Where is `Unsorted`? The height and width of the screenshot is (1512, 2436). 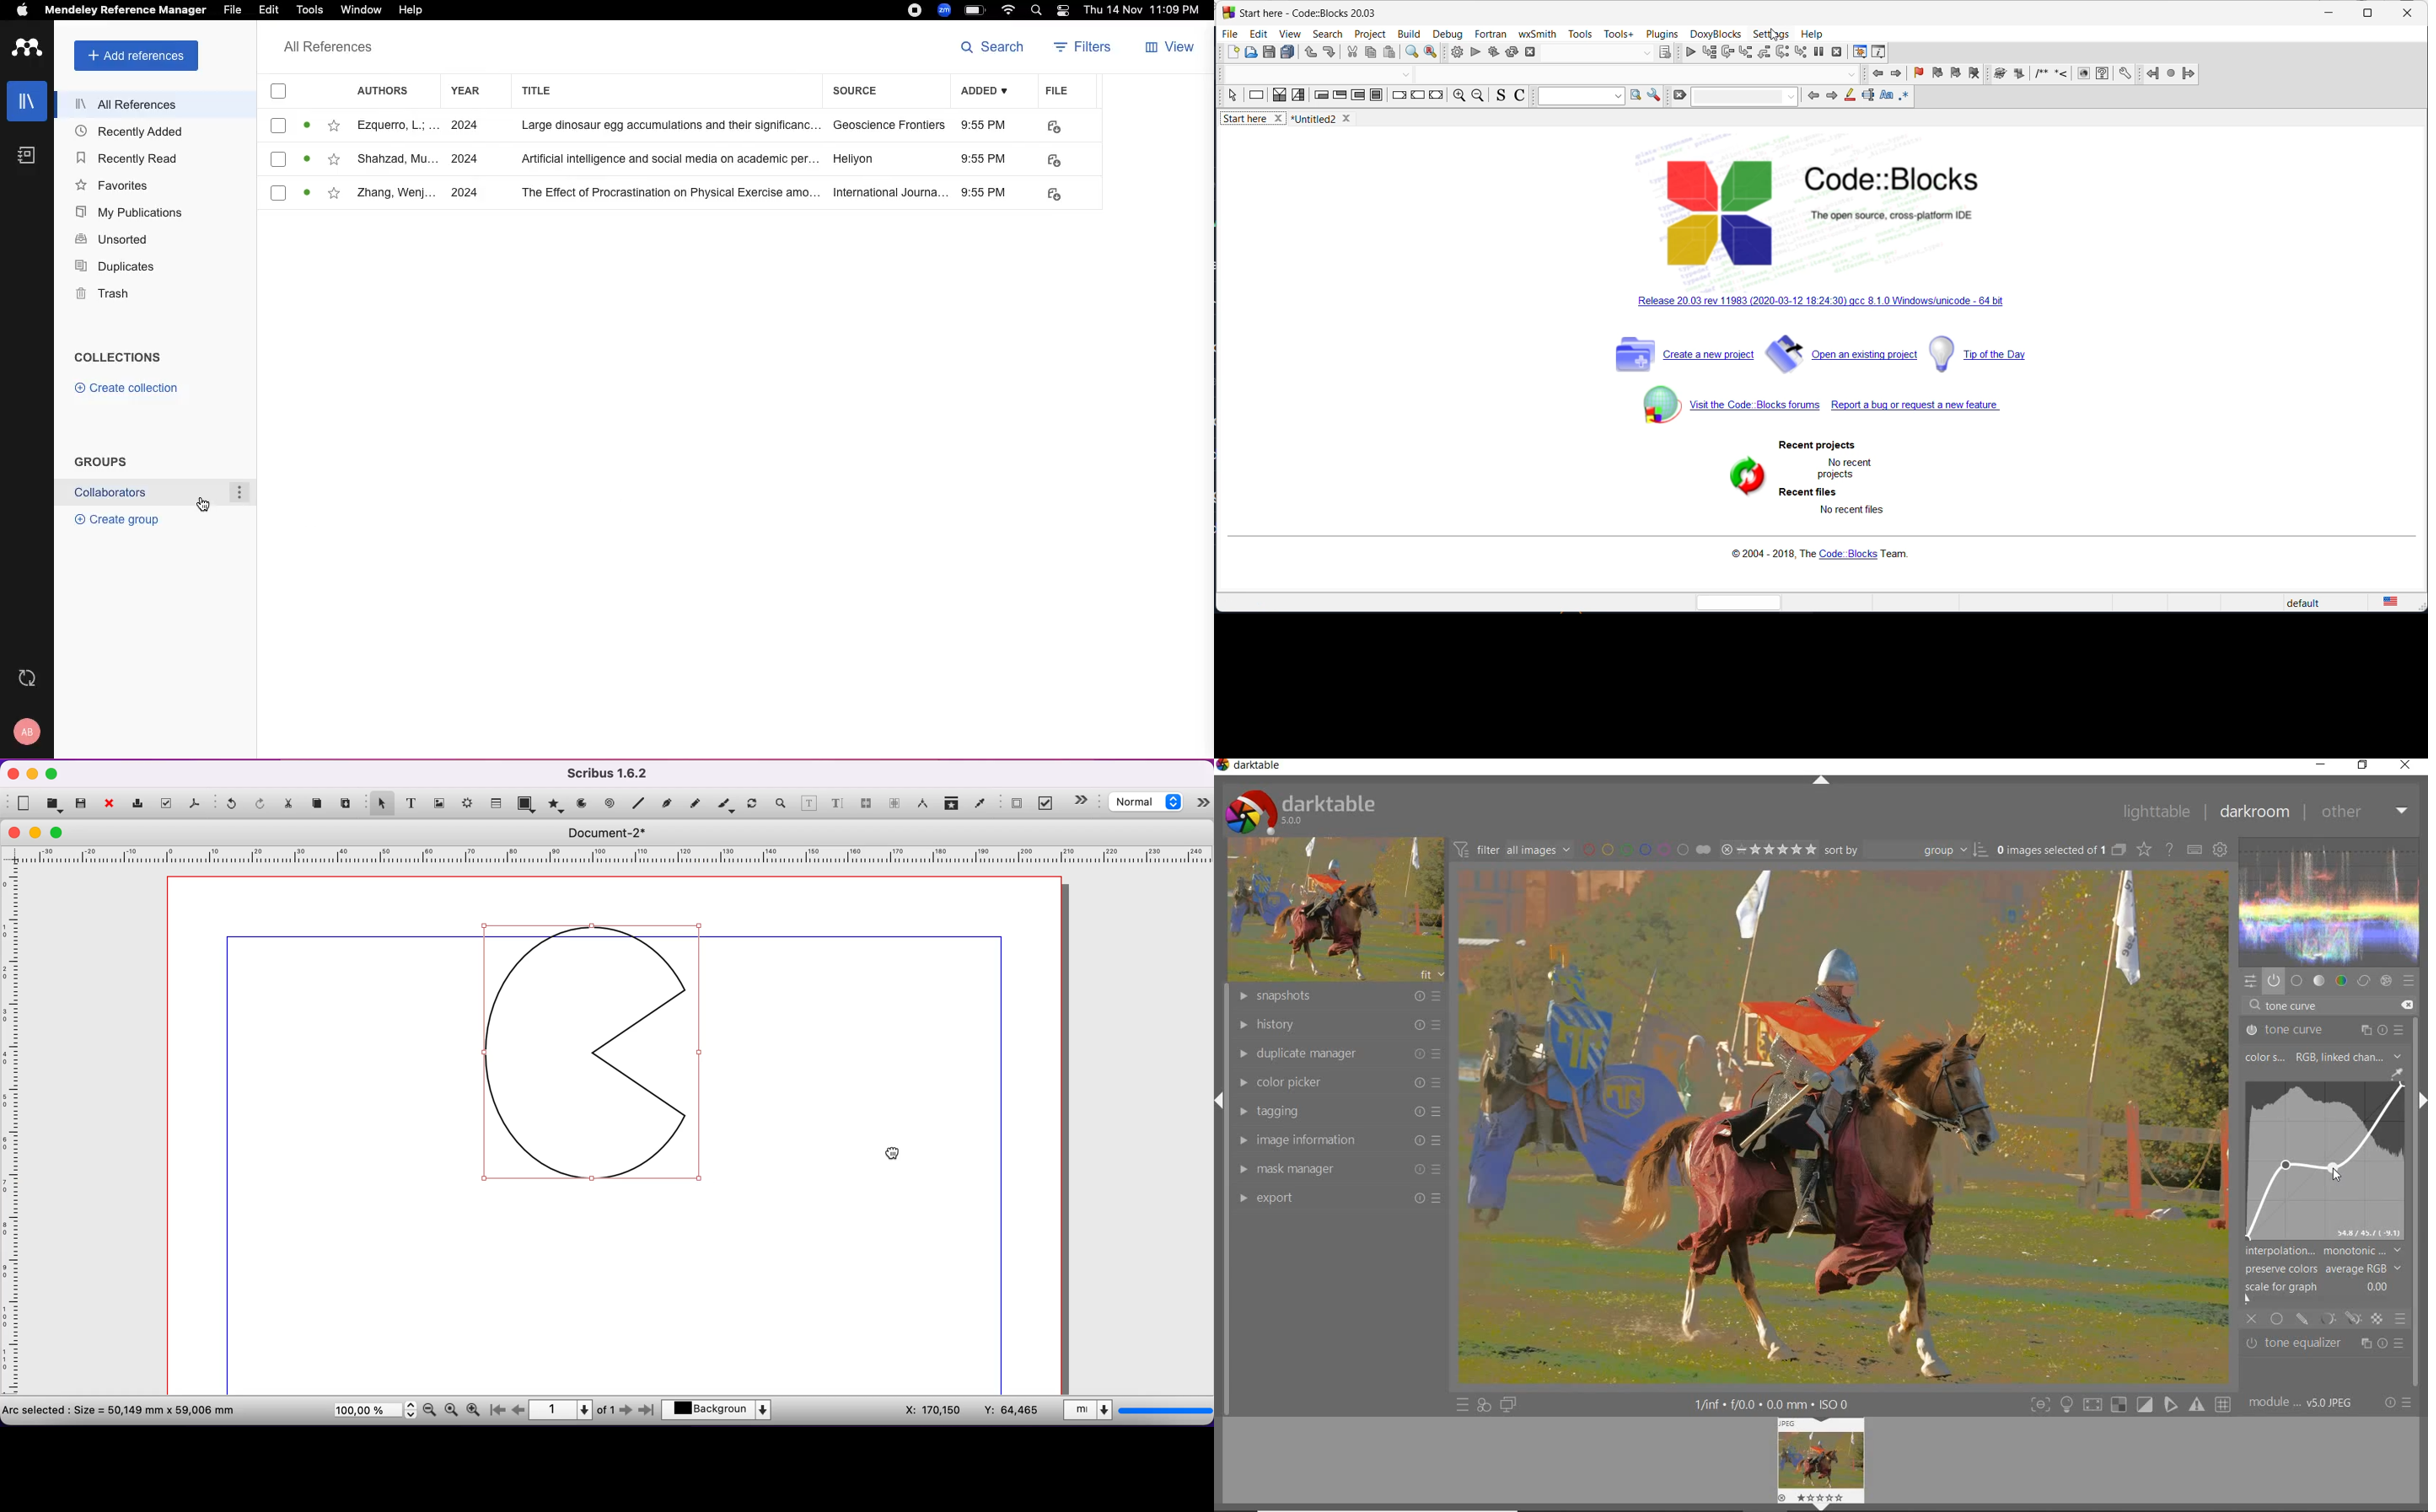 Unsorted is located at coordinates (114, 240).